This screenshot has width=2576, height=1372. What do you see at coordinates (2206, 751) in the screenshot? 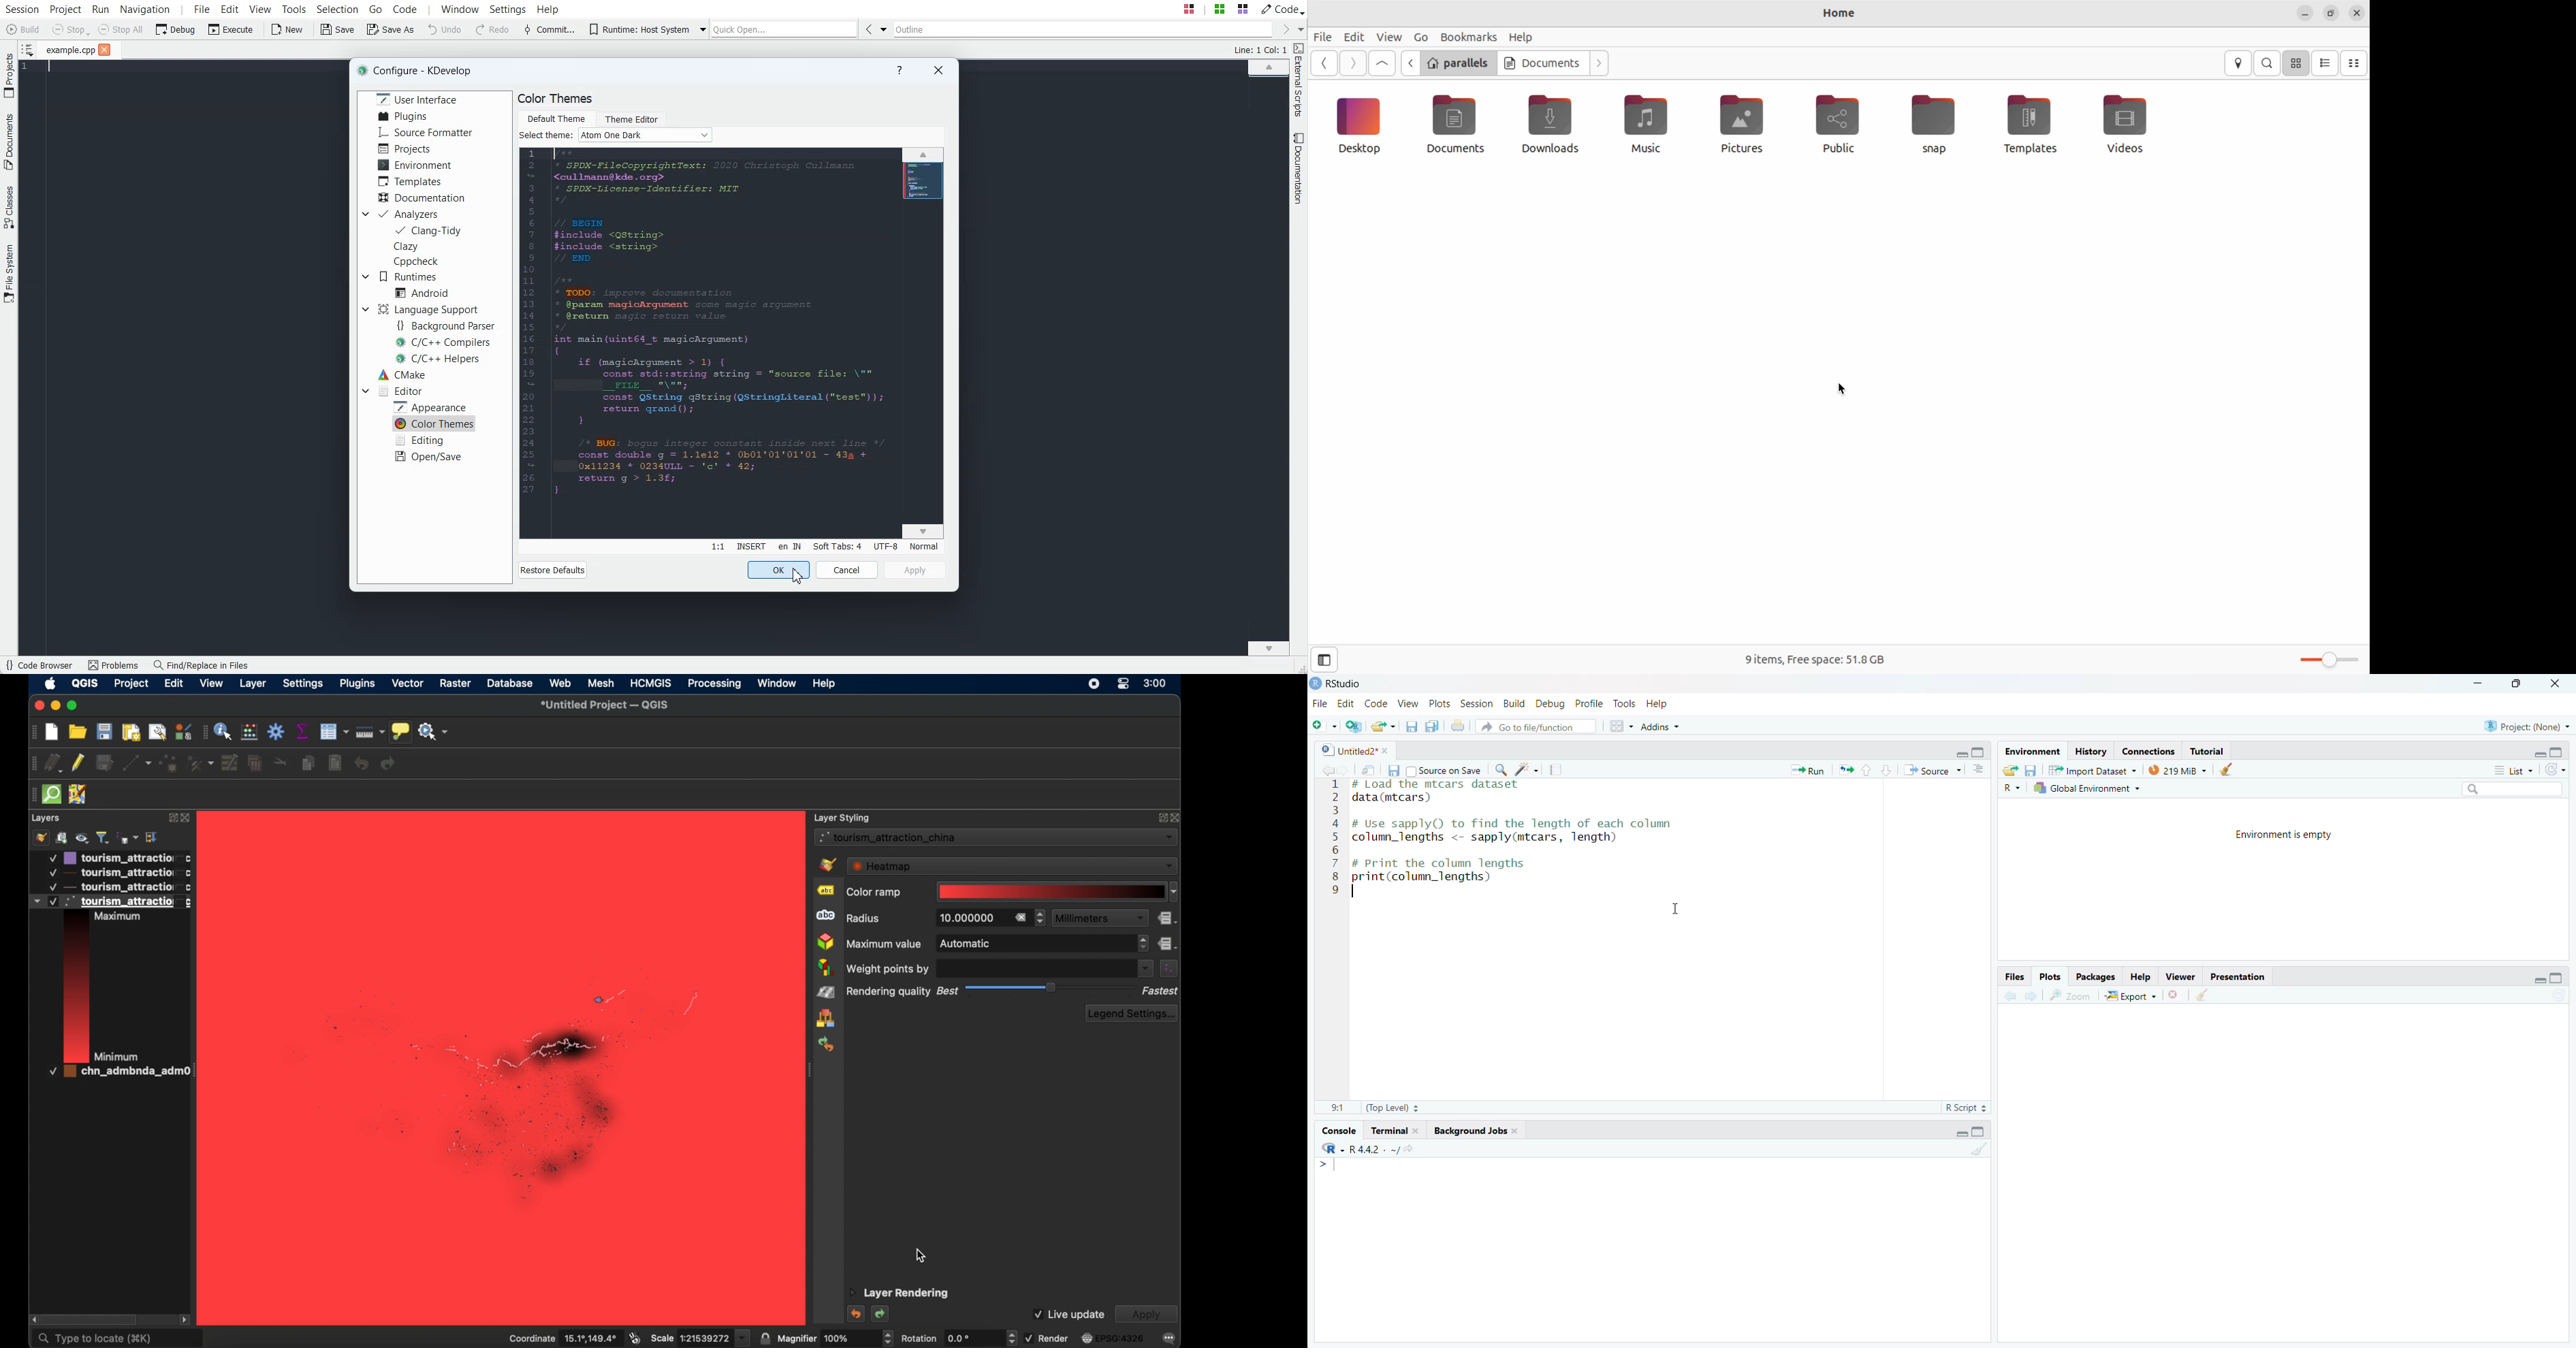
I see `Tutorial` at bounding box center [2206, 751].